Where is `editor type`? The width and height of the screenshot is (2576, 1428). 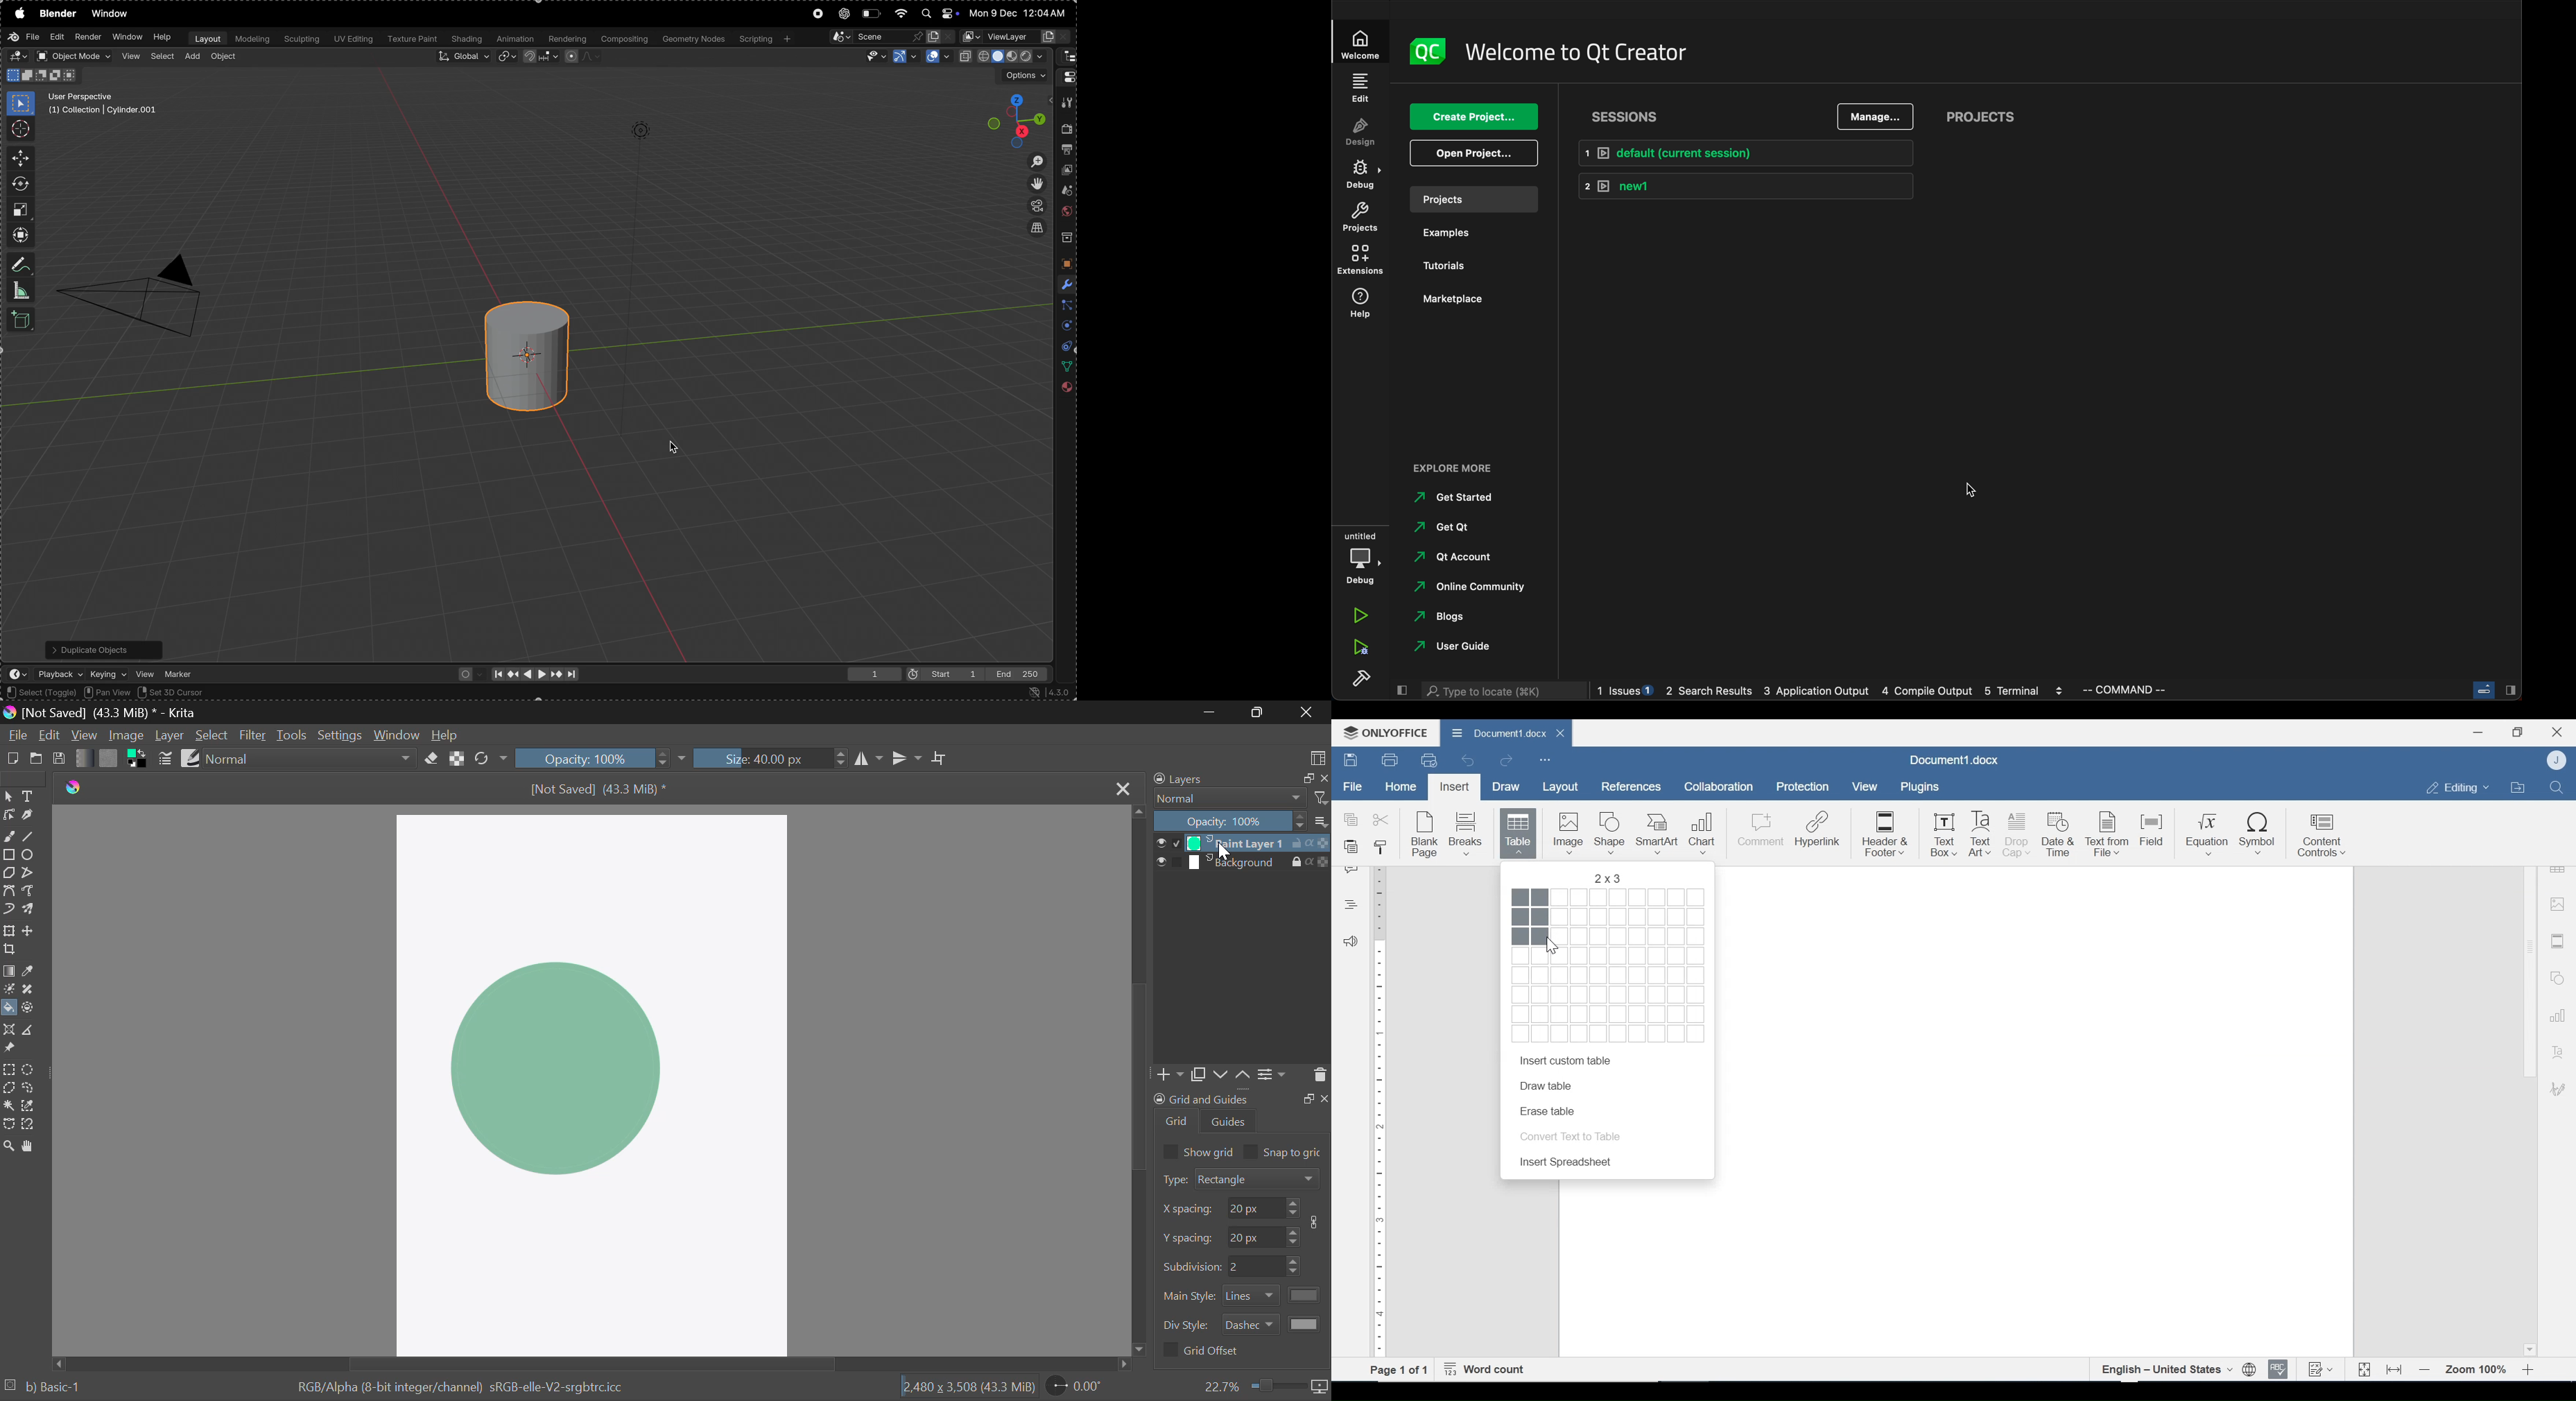 editor type is located at coordinates (1066, 76).